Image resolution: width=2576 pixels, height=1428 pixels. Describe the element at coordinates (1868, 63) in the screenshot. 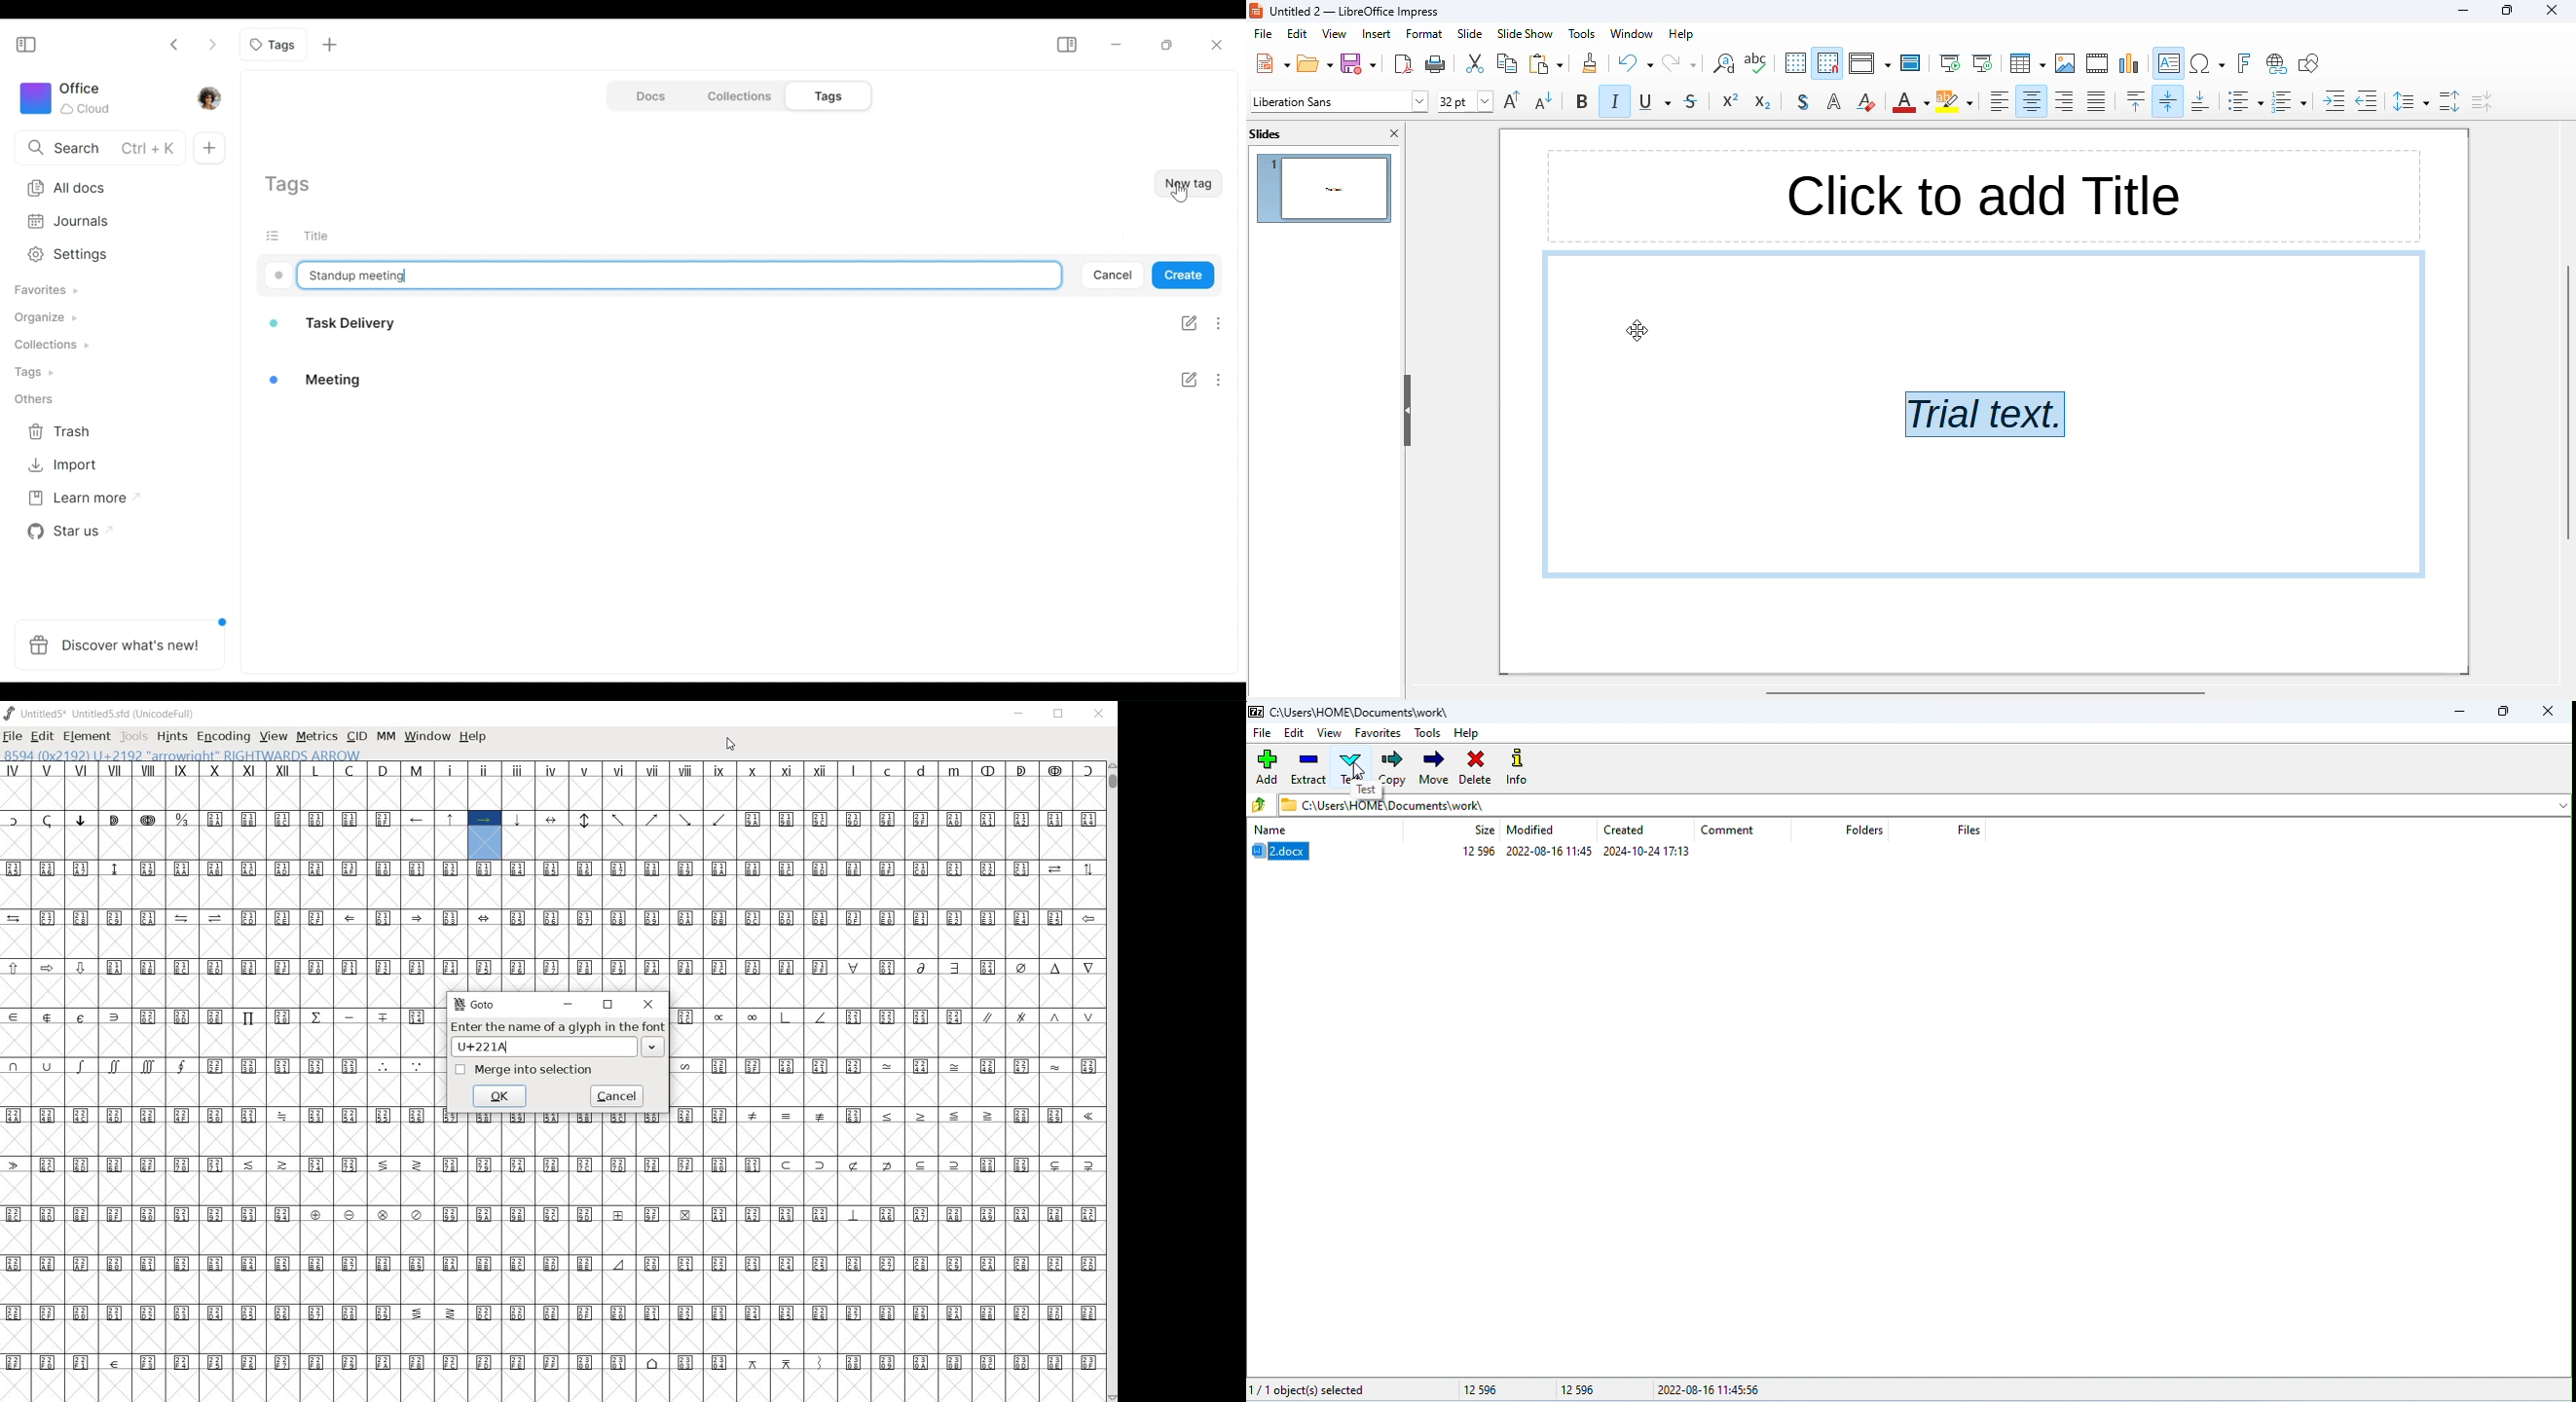

I see `display views` at that location.